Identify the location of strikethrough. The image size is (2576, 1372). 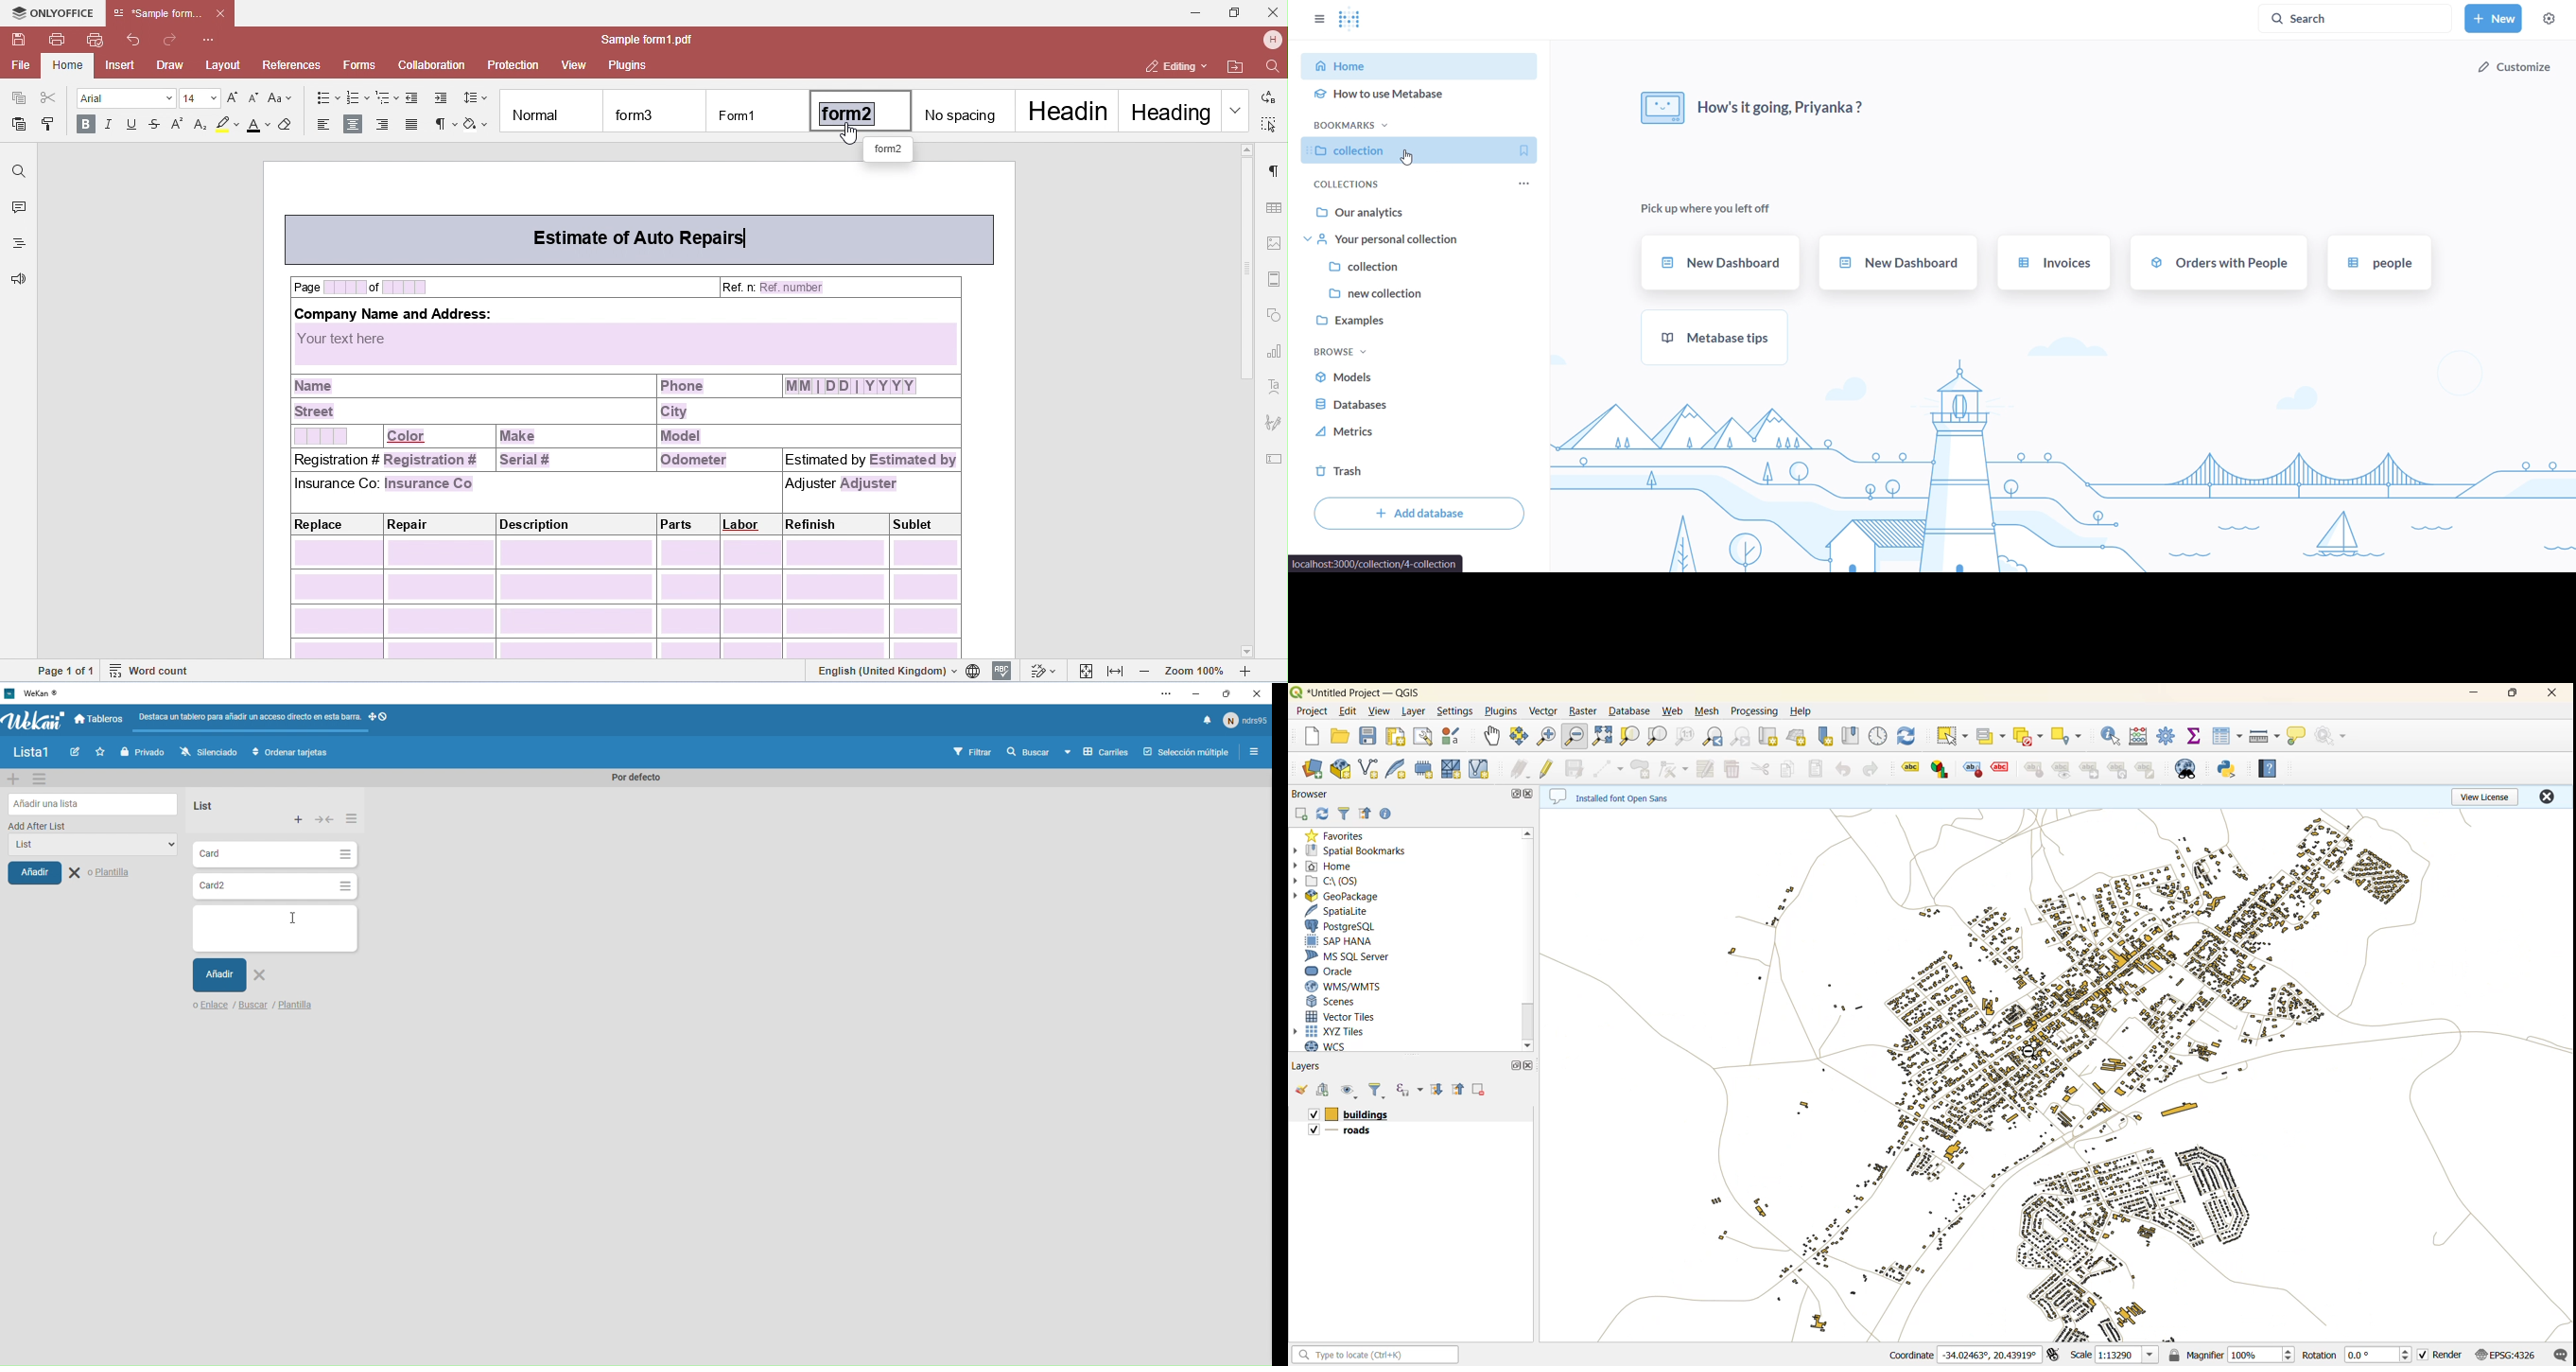
(157, 127).